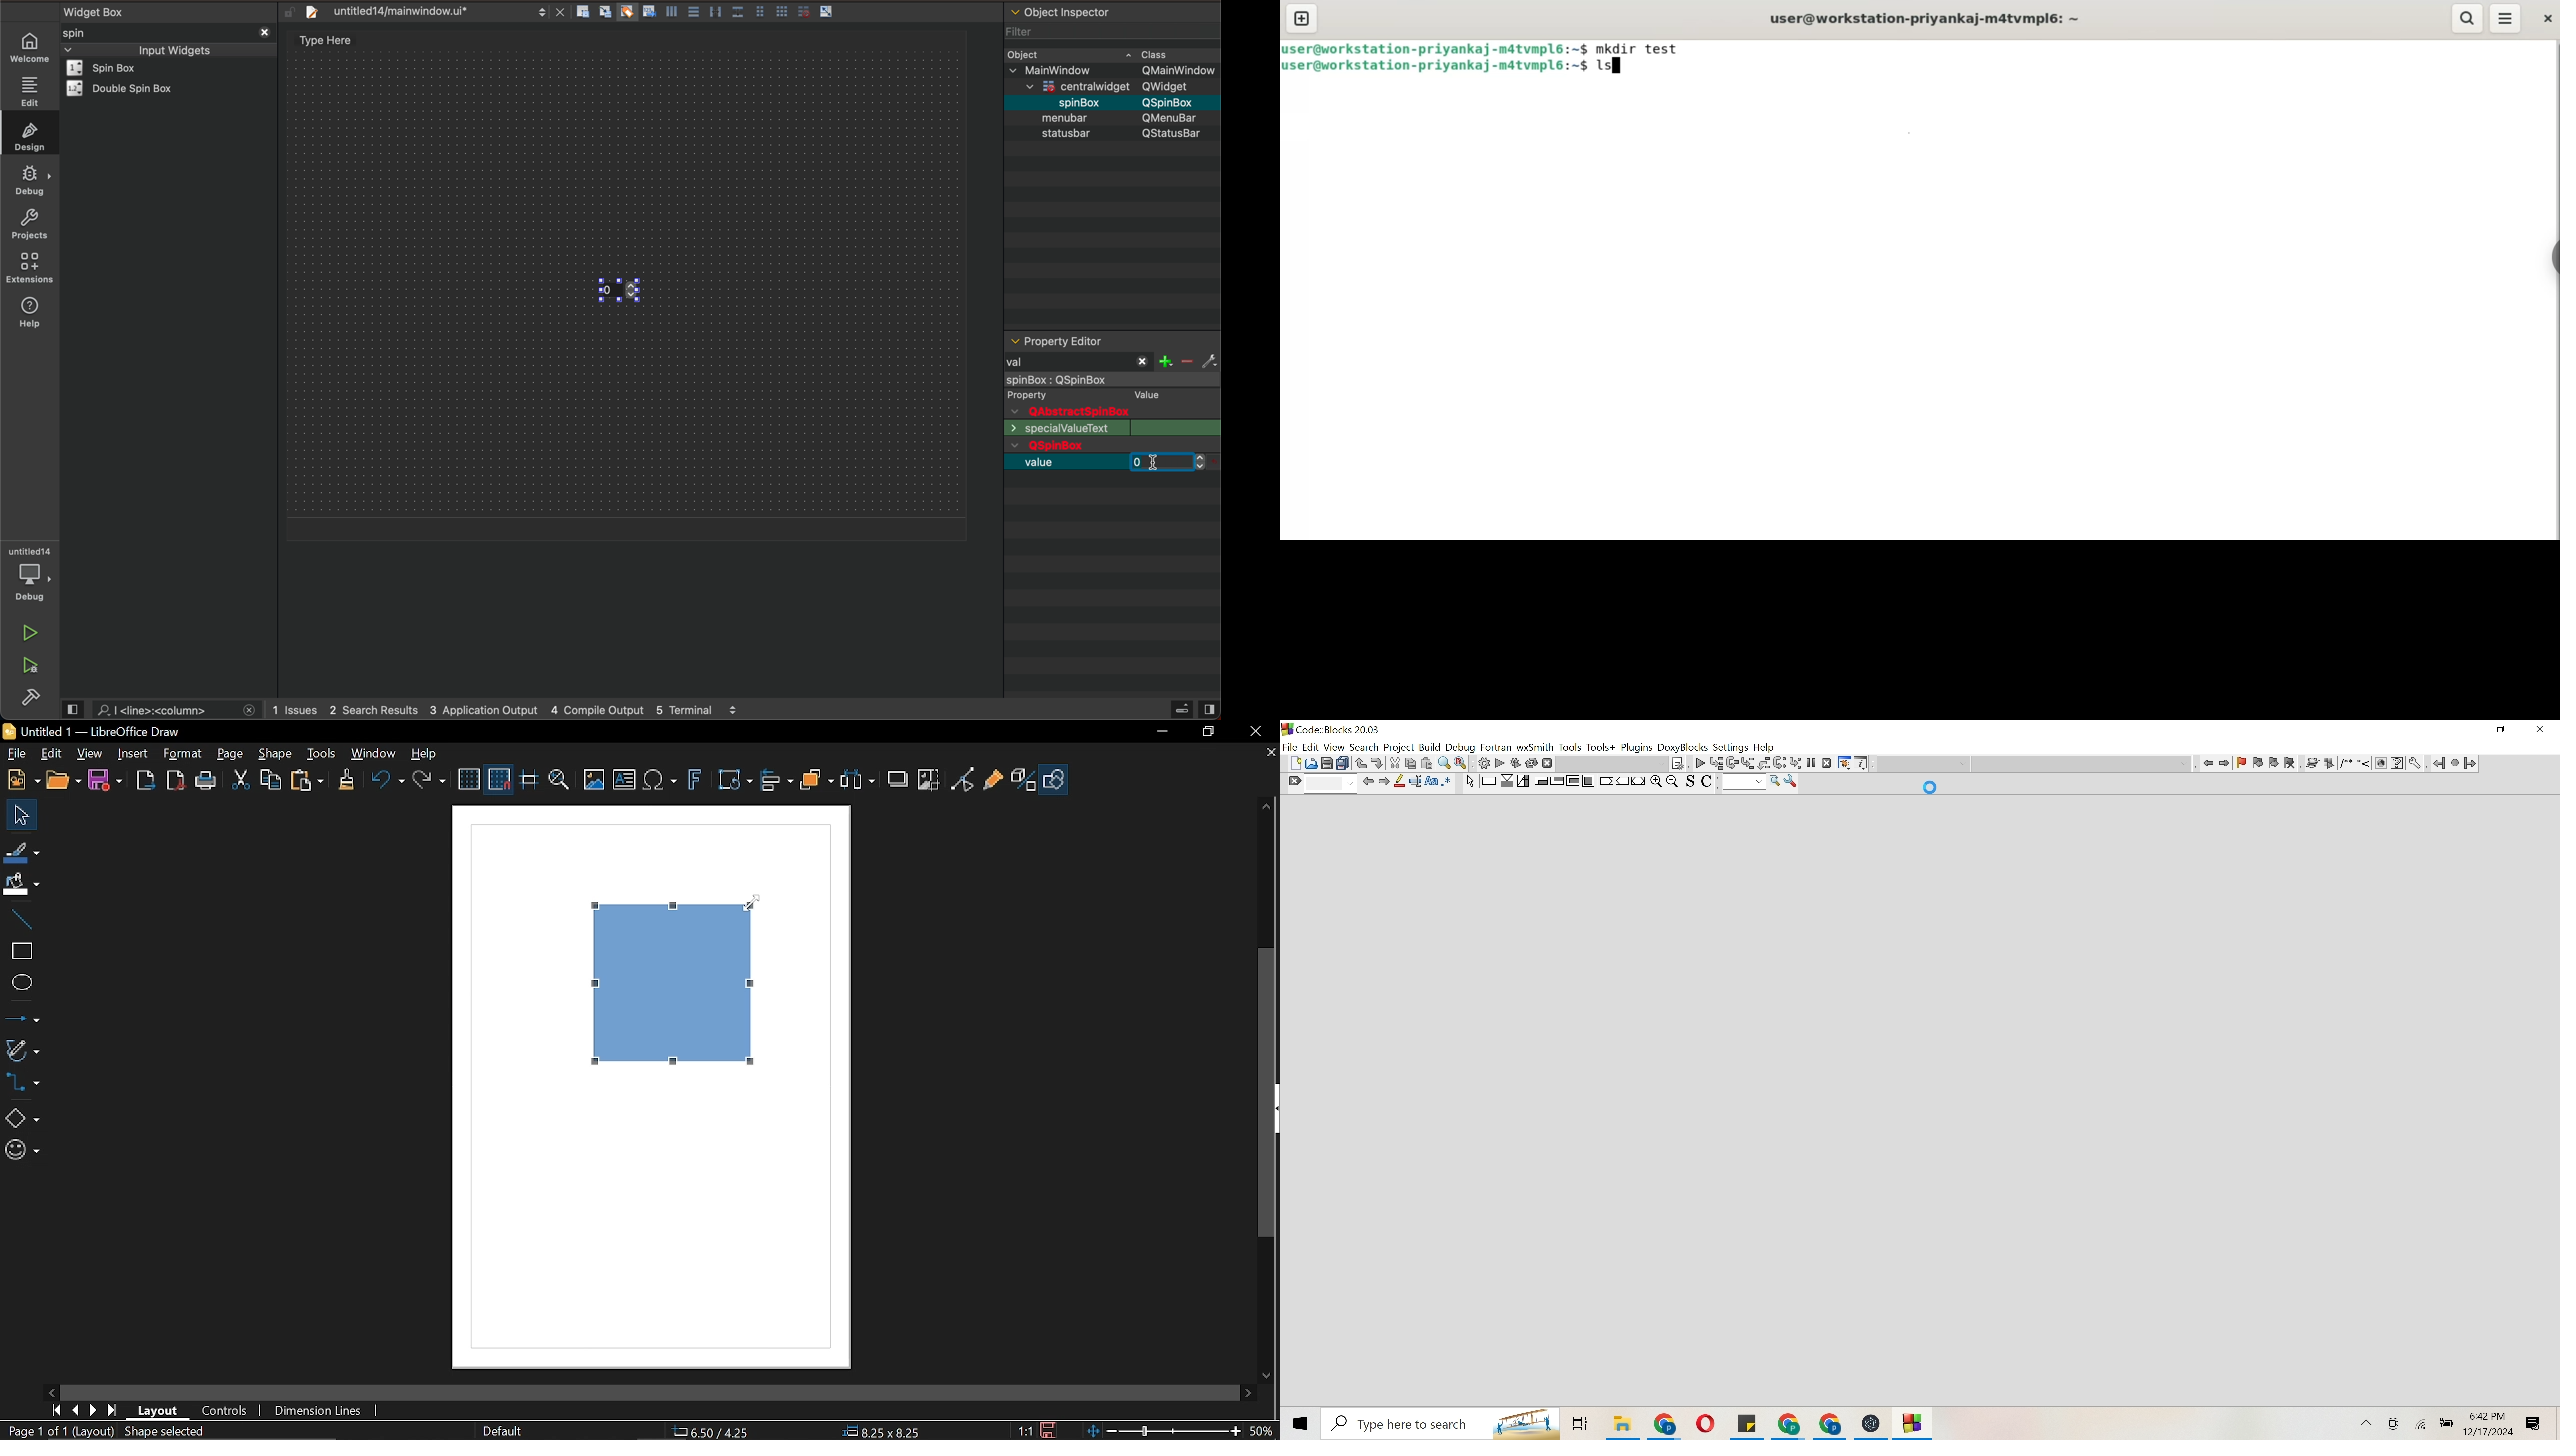  What do you see at coordinates (735, 781) in the screenshot?
I see `Transformations` at bounding box center [735, 781].